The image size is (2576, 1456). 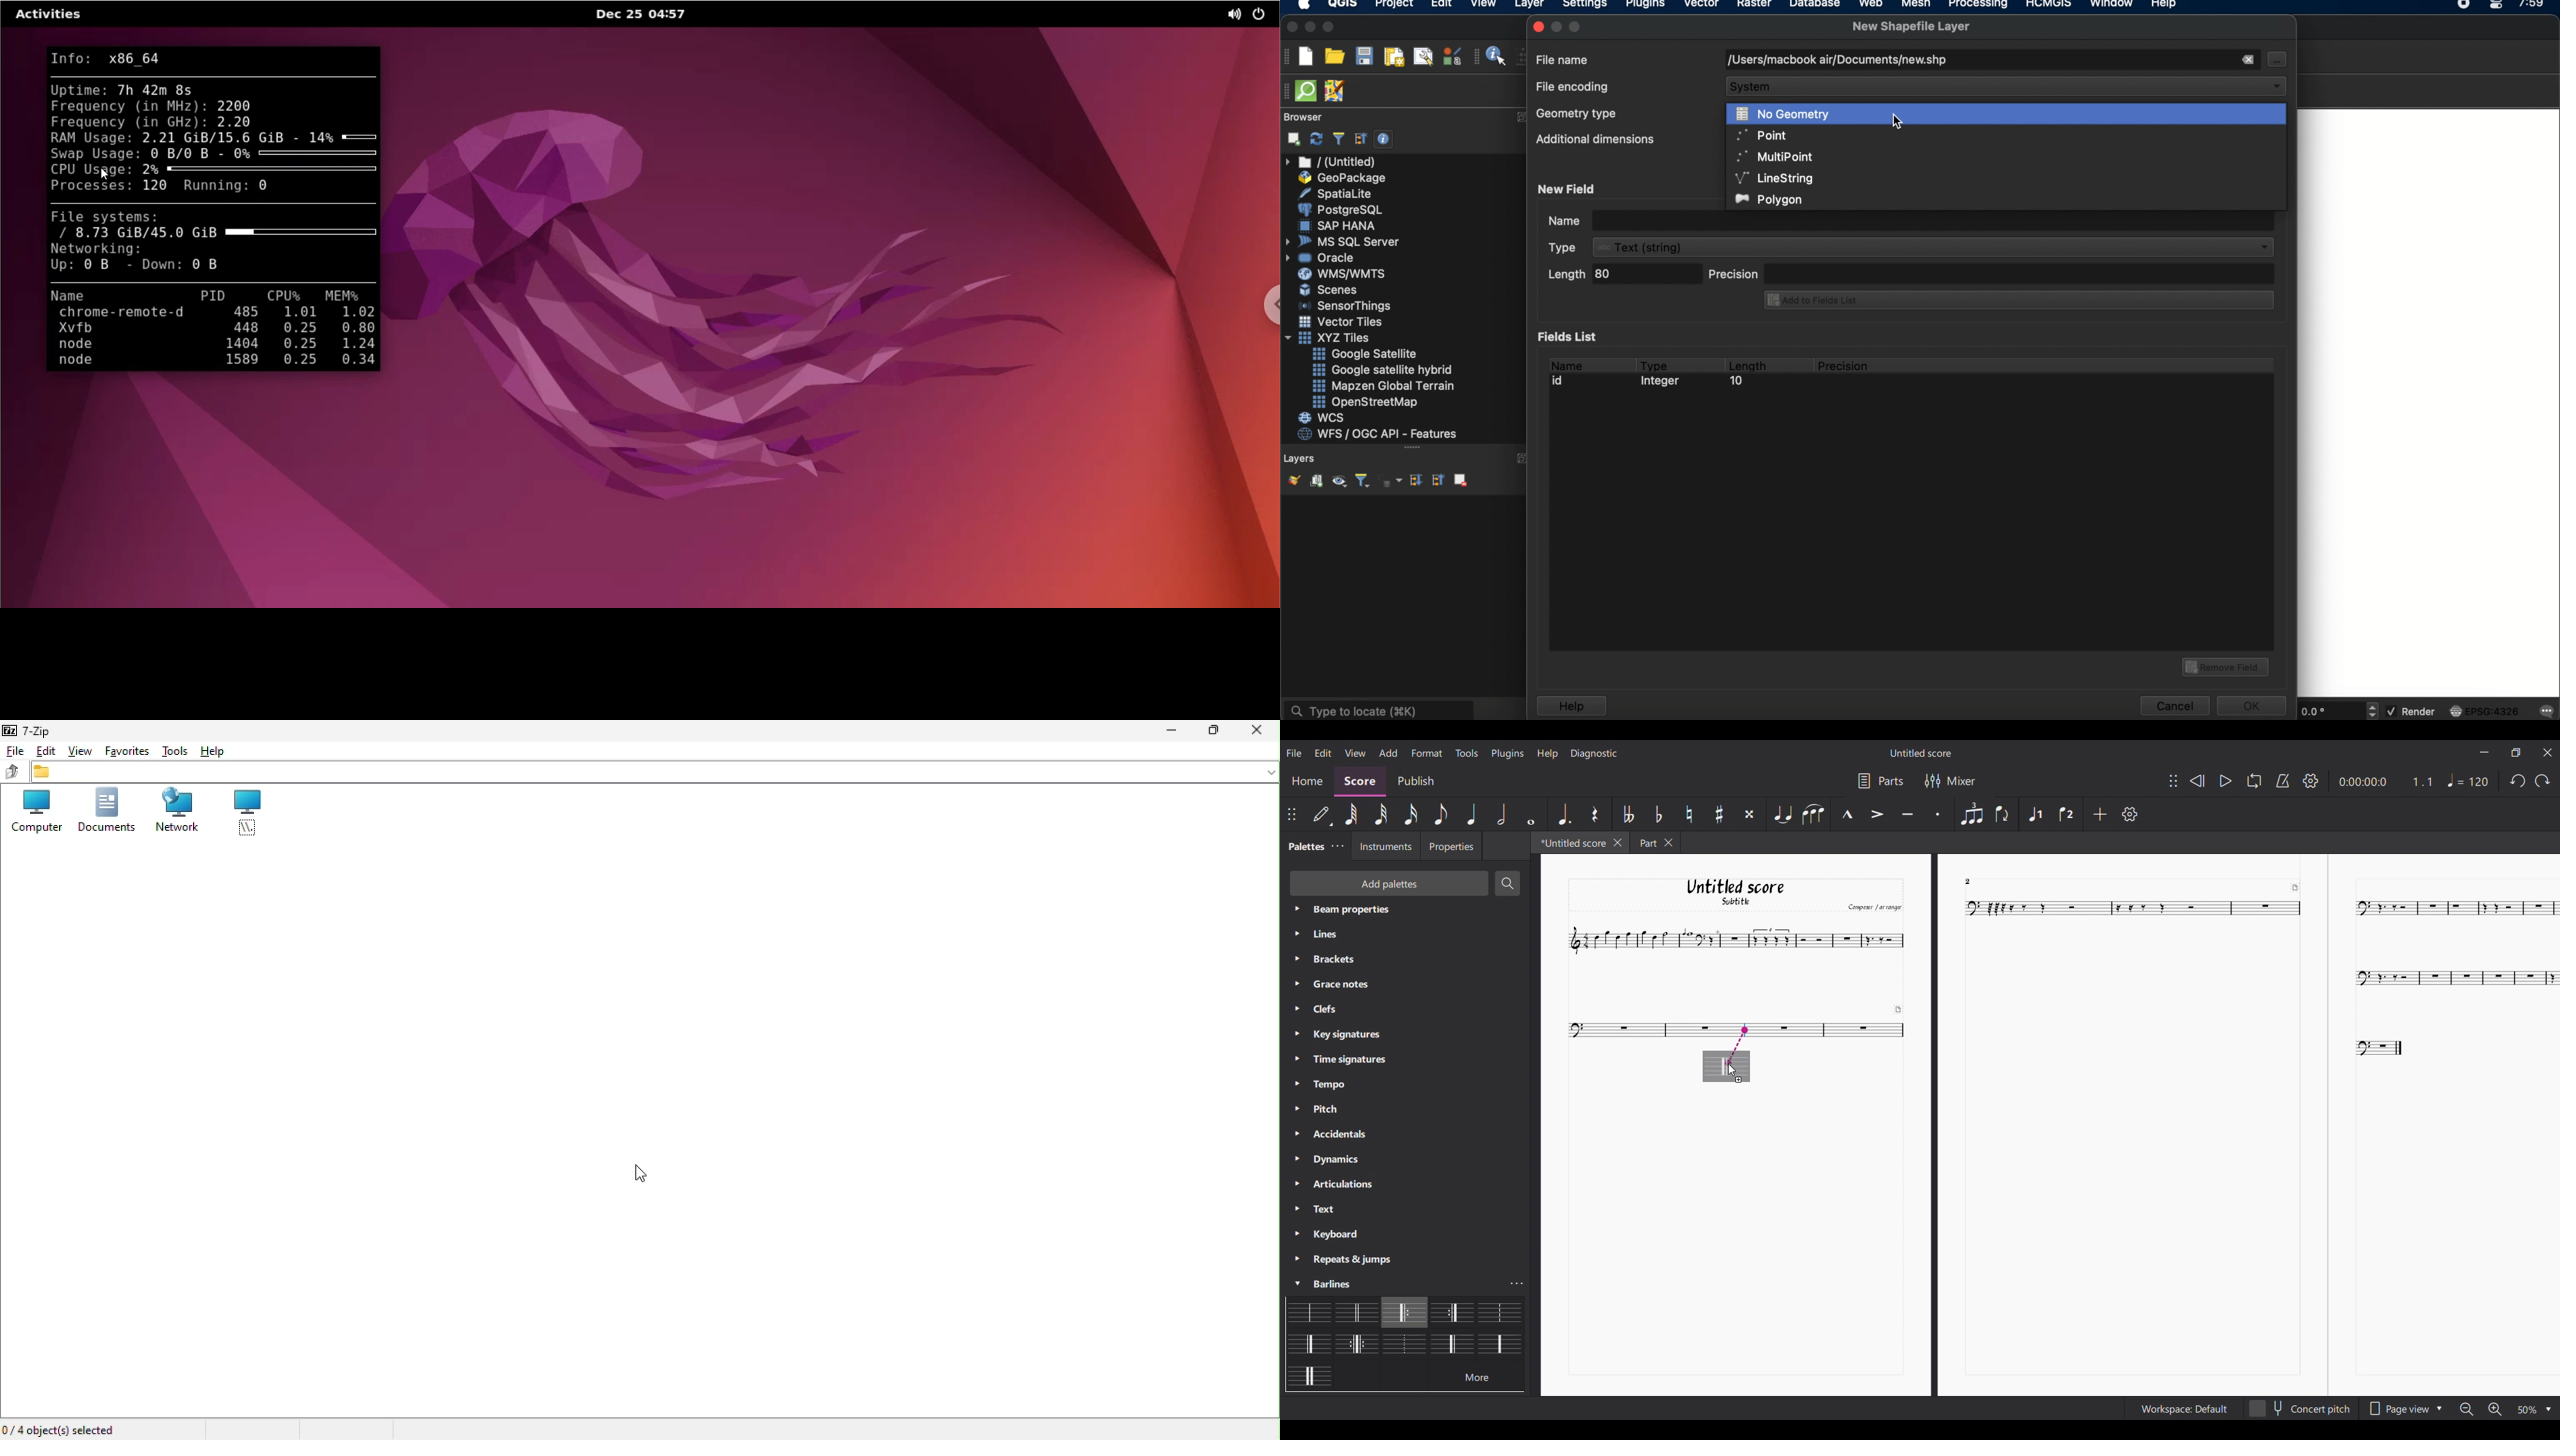 What do you see at coordinates (1311, 1311) in the screenshot?
I see `Barline options` at bounding box center [1311, 1311].